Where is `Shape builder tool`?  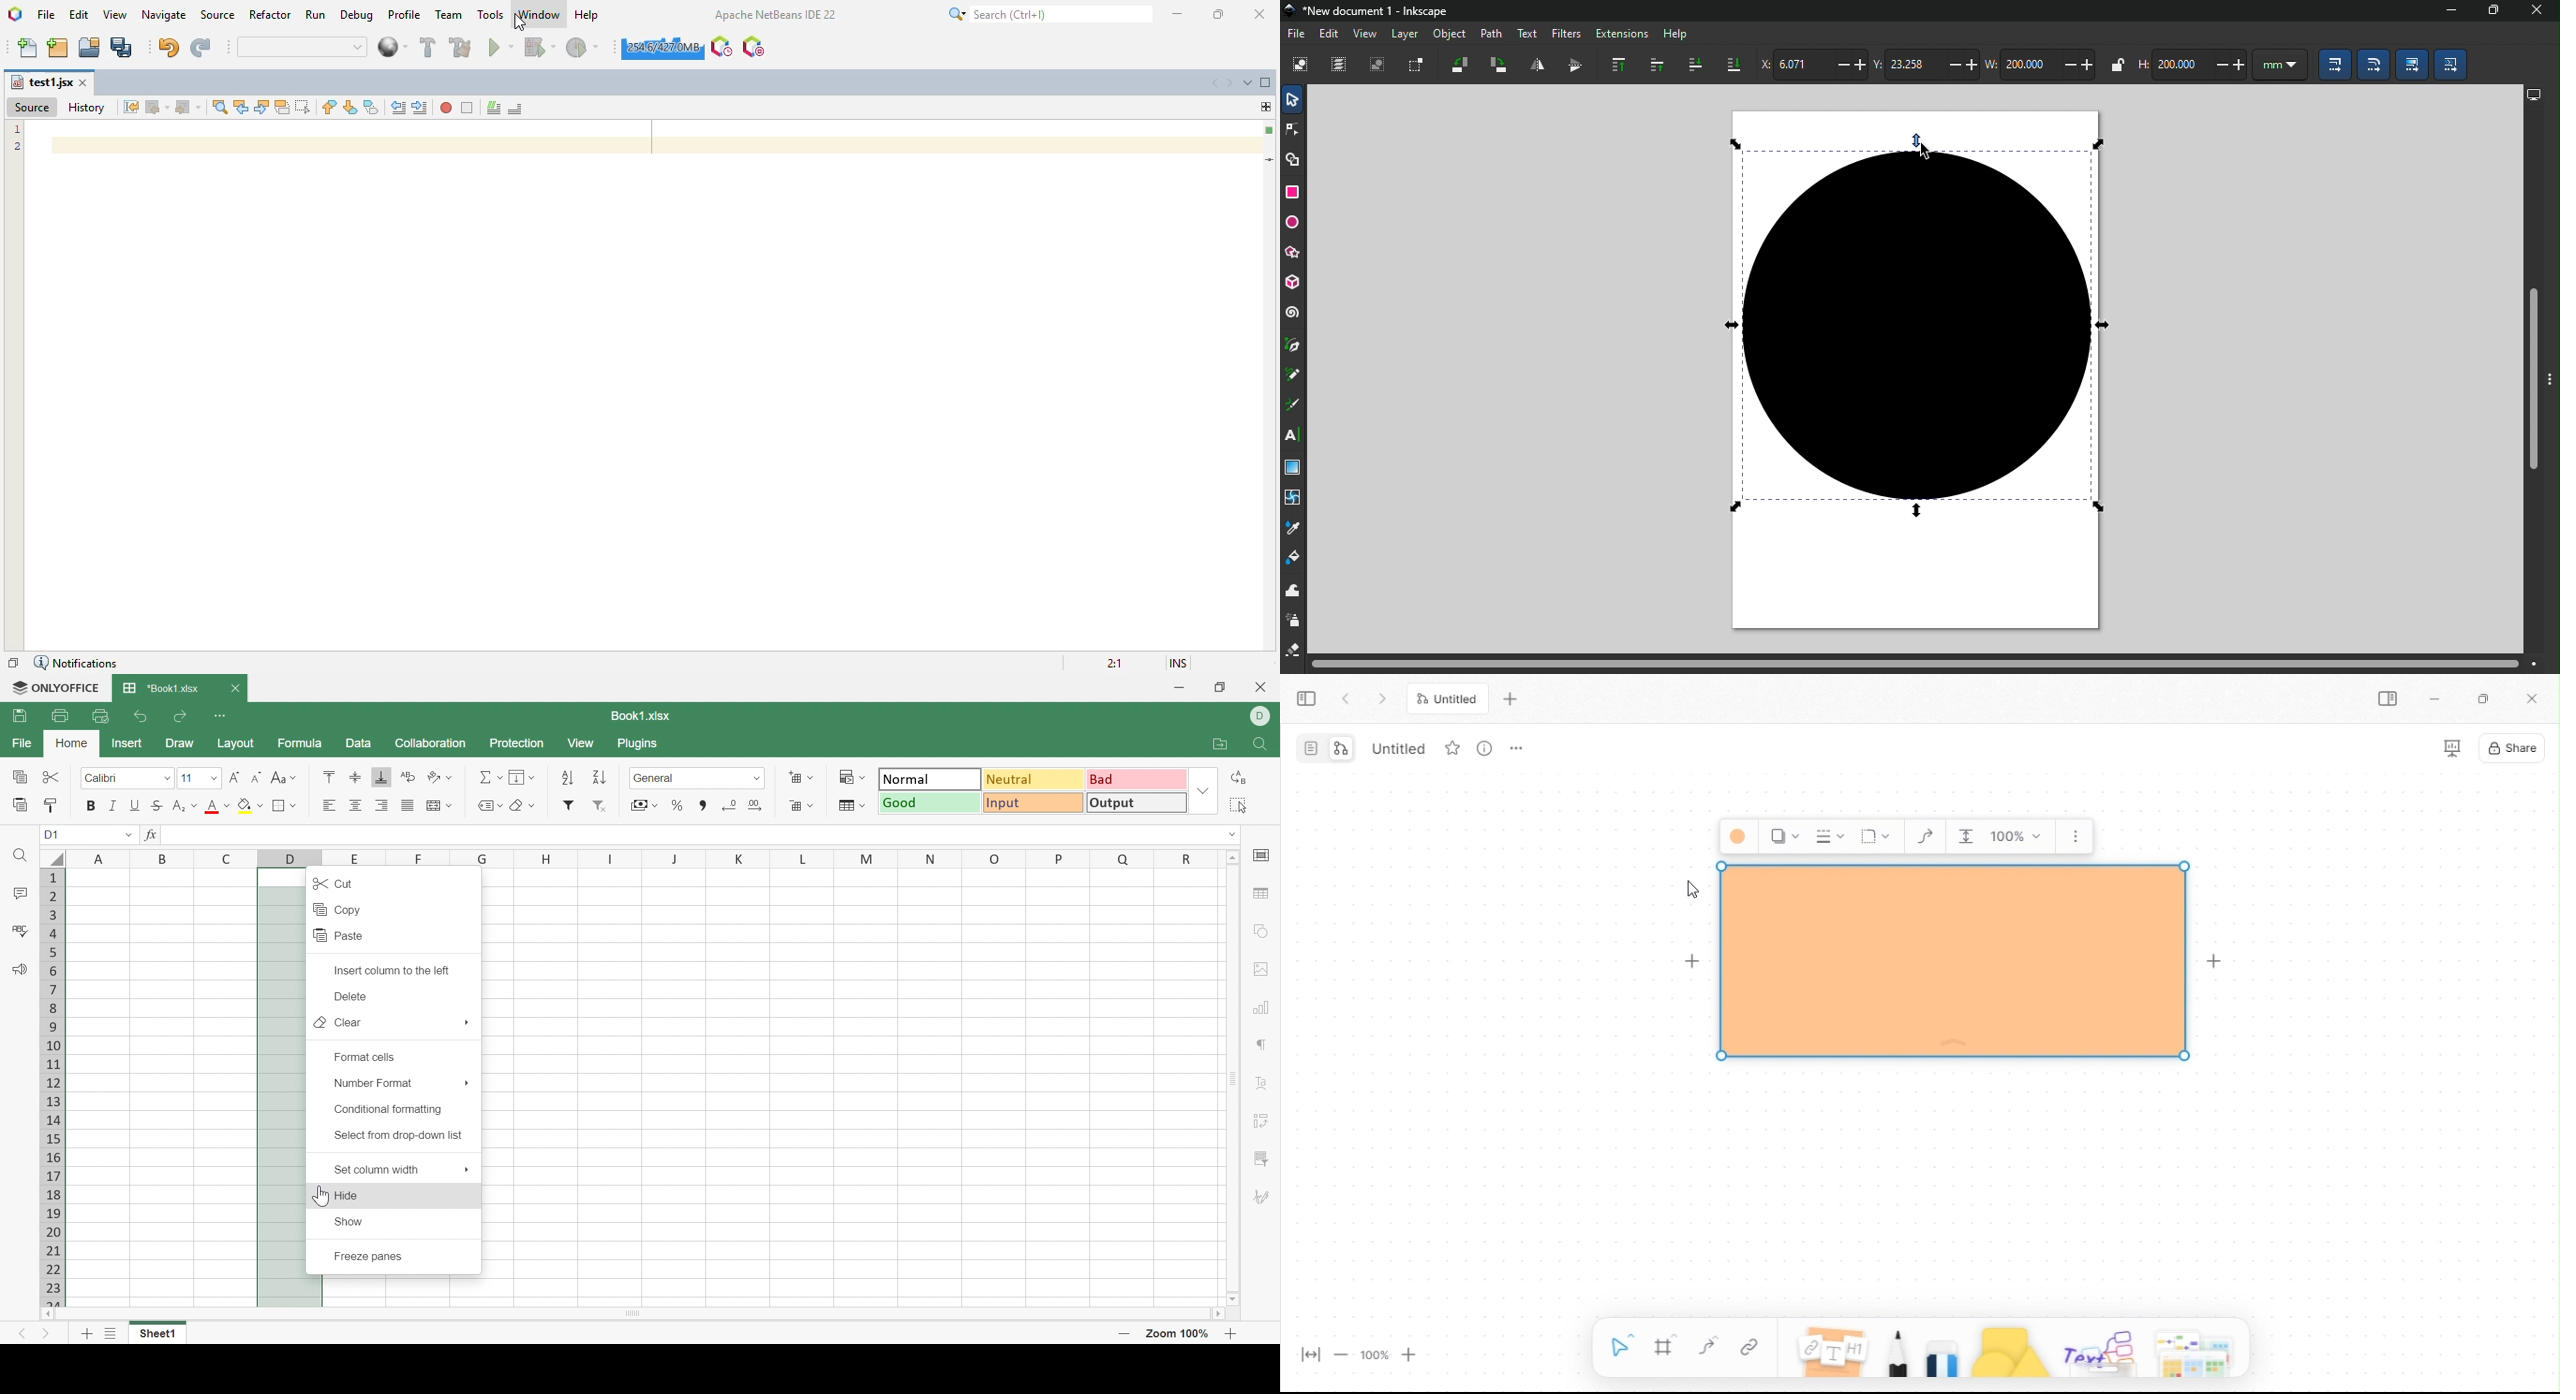
Shape builder tool is located at coordinates (1293, 160).